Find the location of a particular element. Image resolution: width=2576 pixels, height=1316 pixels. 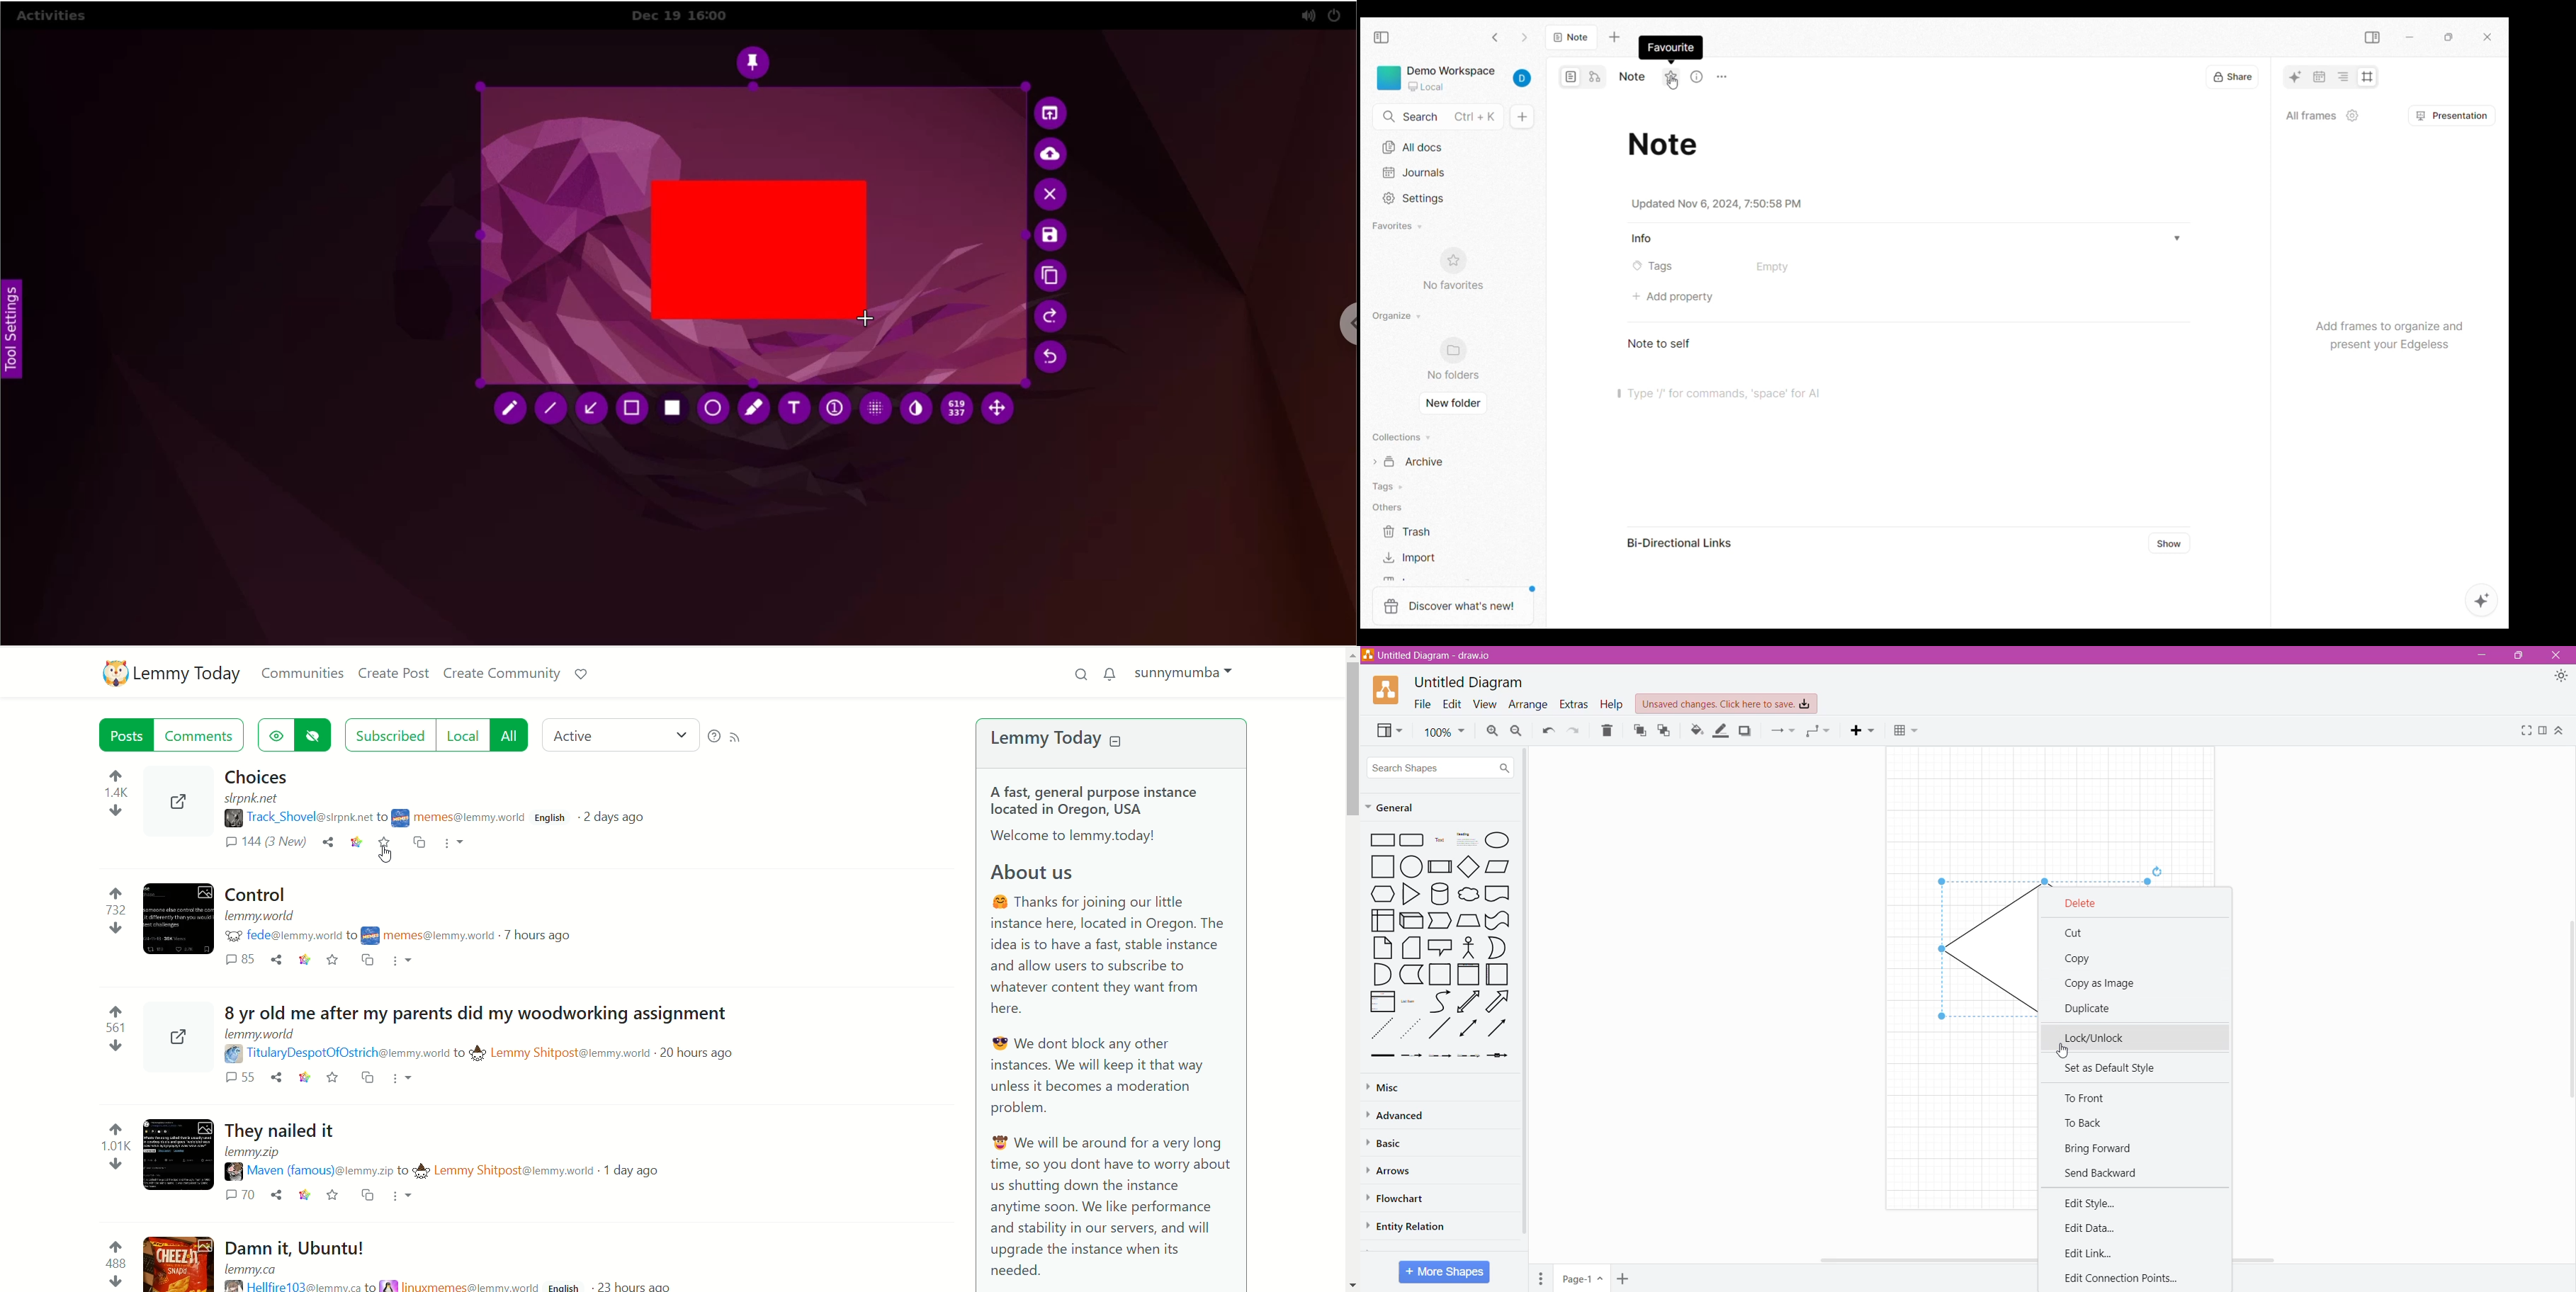

Note is located at coordinates (1667, 142).